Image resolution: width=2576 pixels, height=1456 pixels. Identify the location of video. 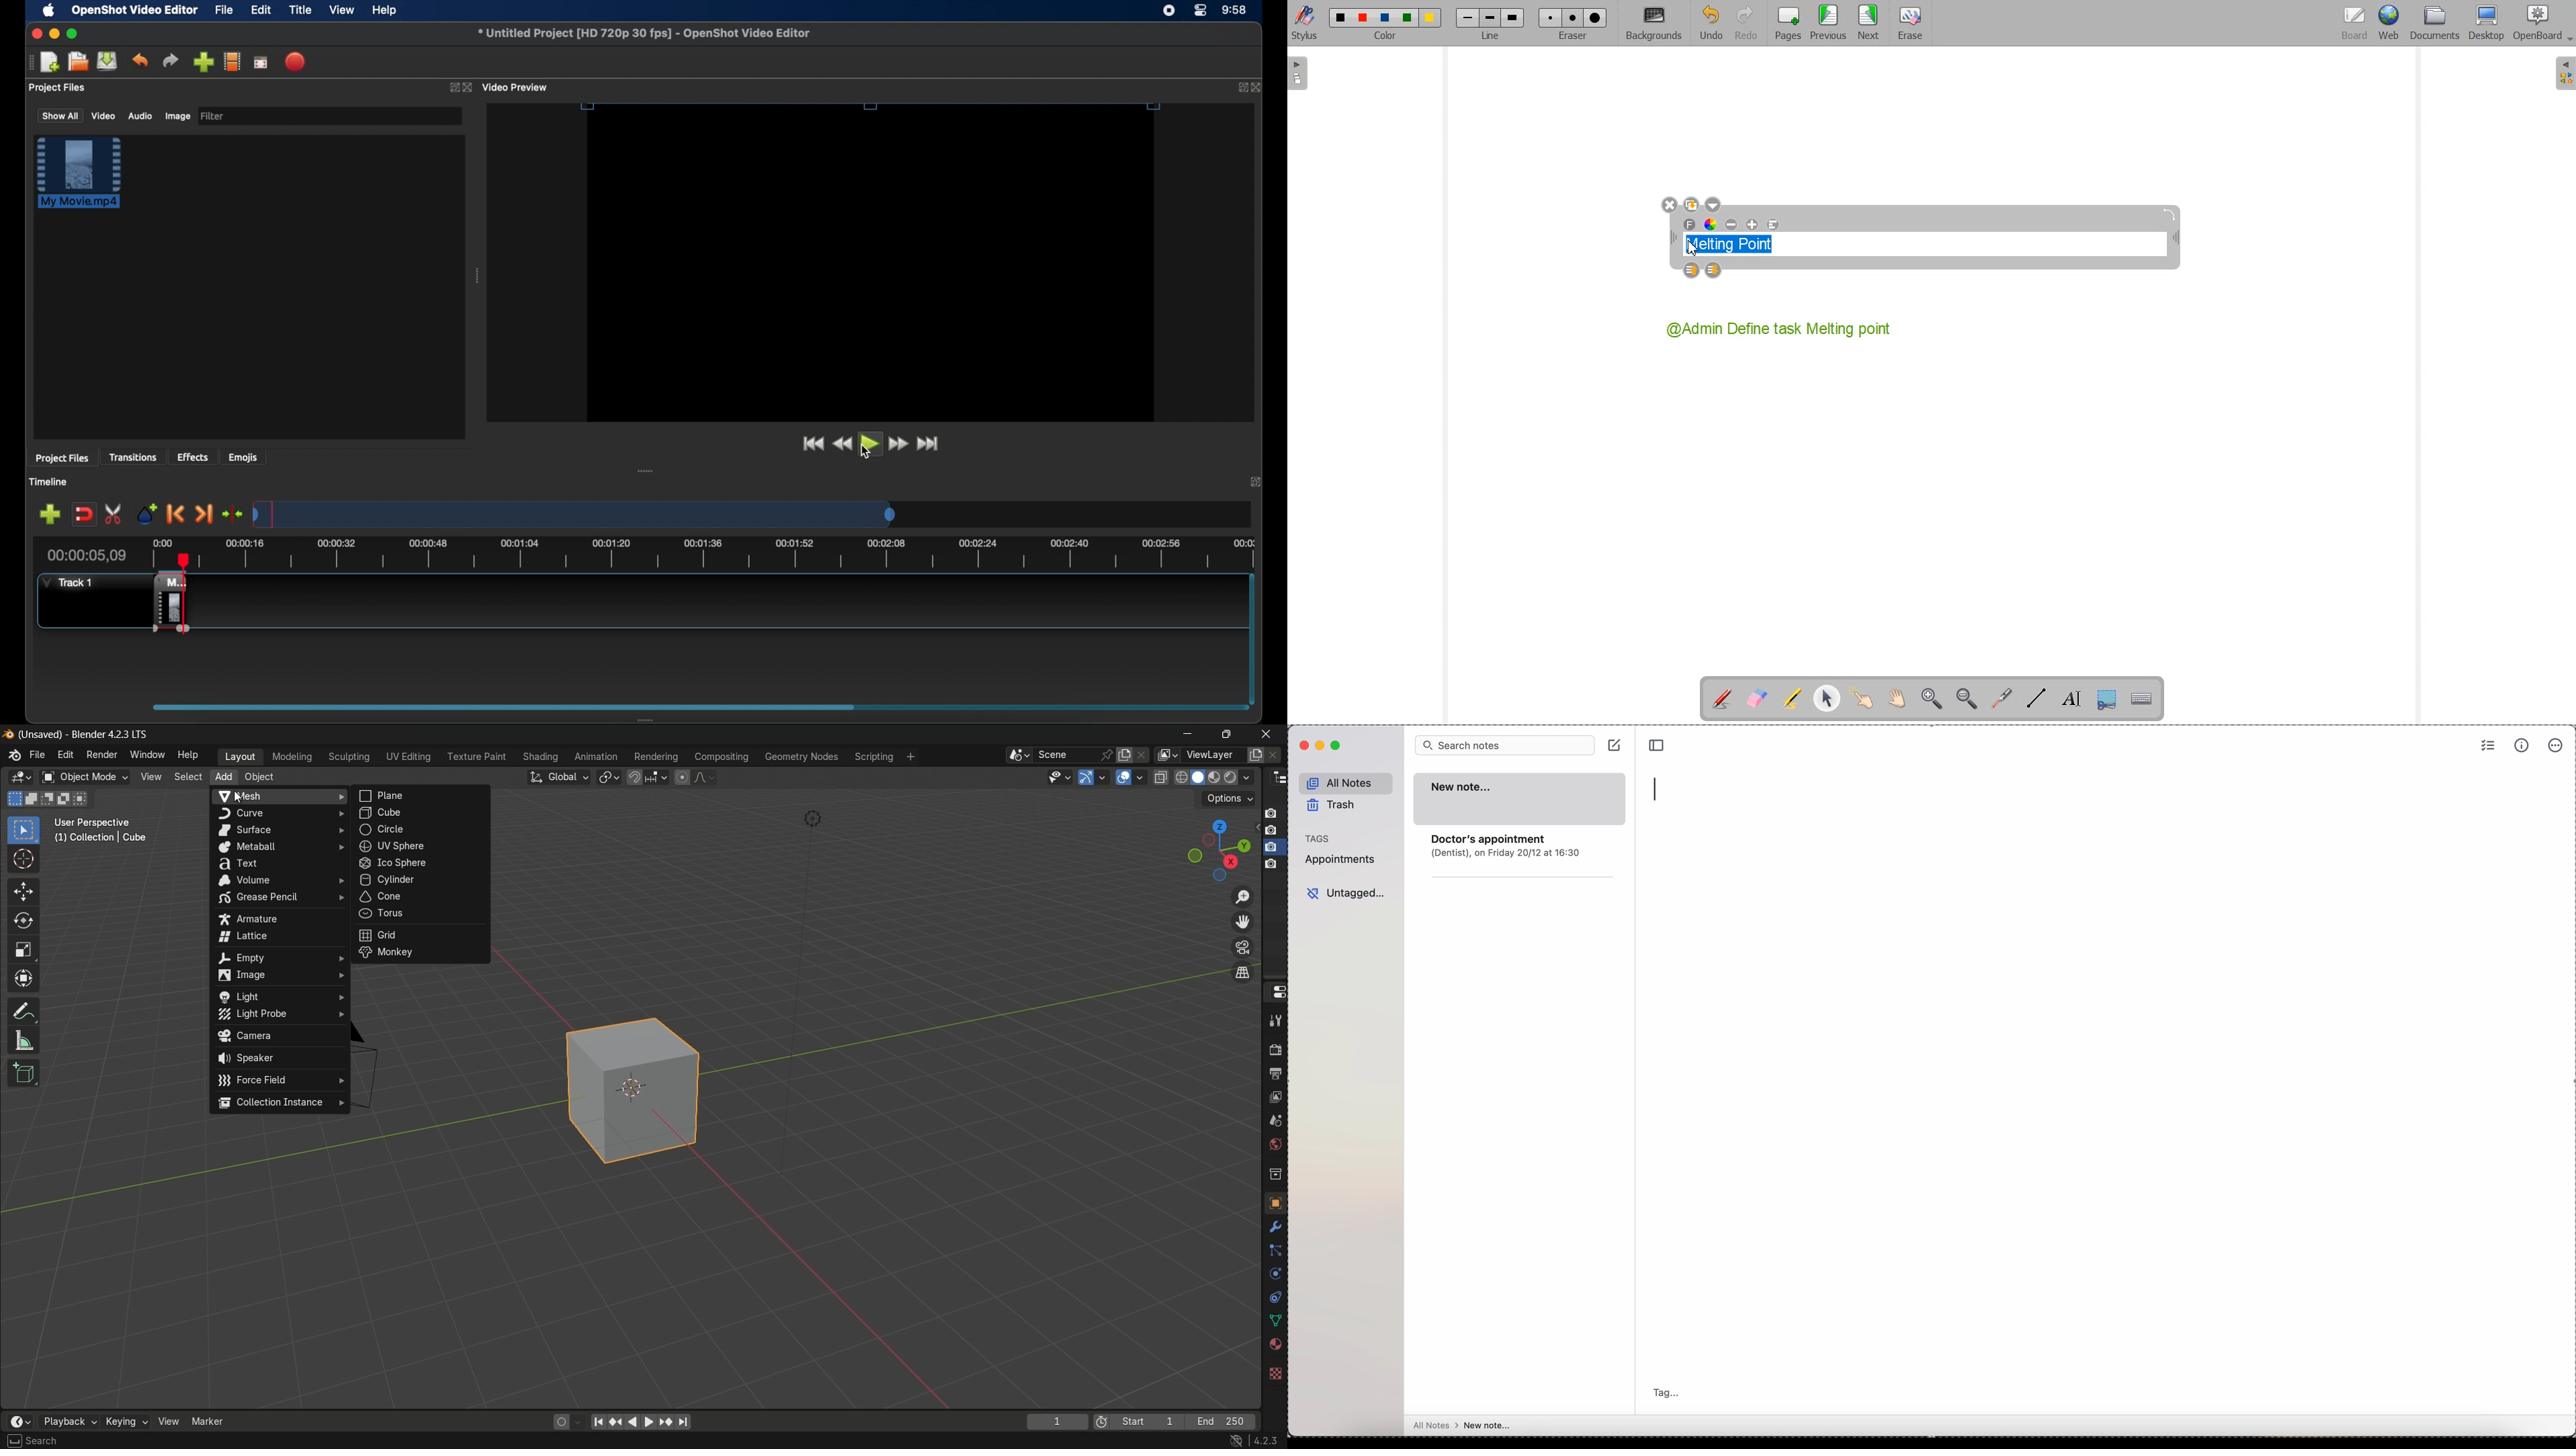
(104, 115).